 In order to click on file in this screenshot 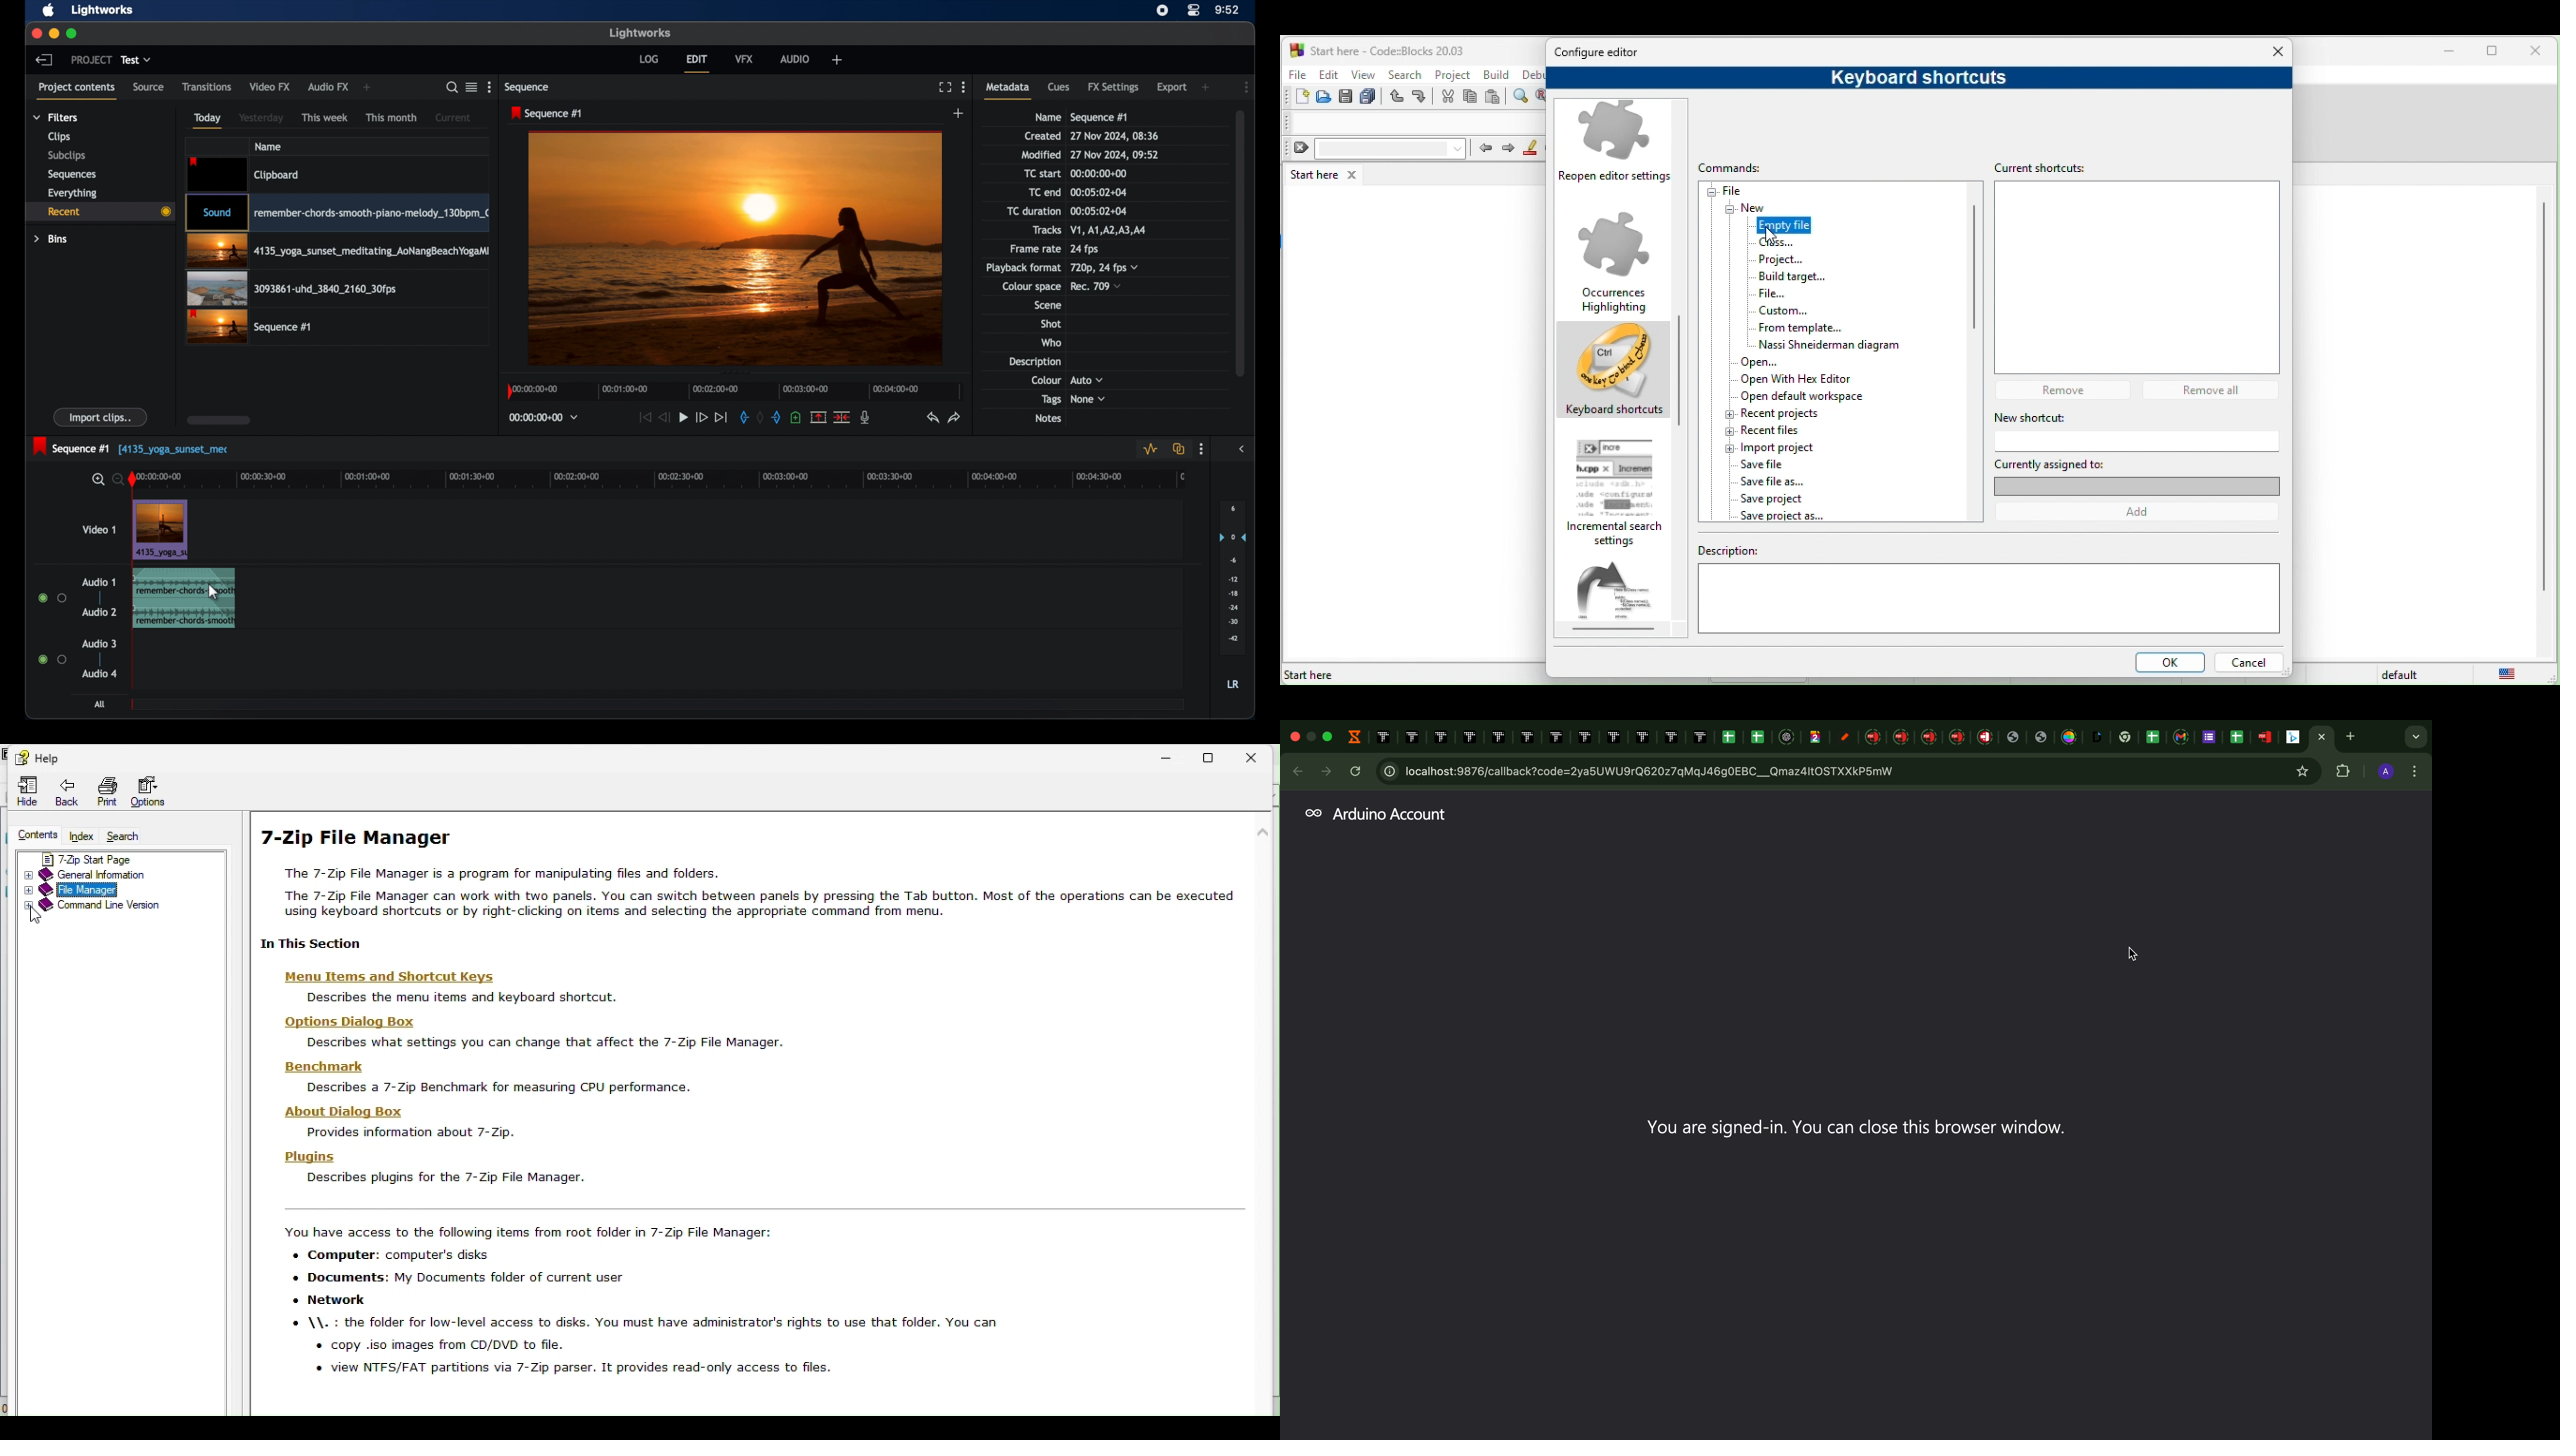, I will do `click(1736, 191)`.